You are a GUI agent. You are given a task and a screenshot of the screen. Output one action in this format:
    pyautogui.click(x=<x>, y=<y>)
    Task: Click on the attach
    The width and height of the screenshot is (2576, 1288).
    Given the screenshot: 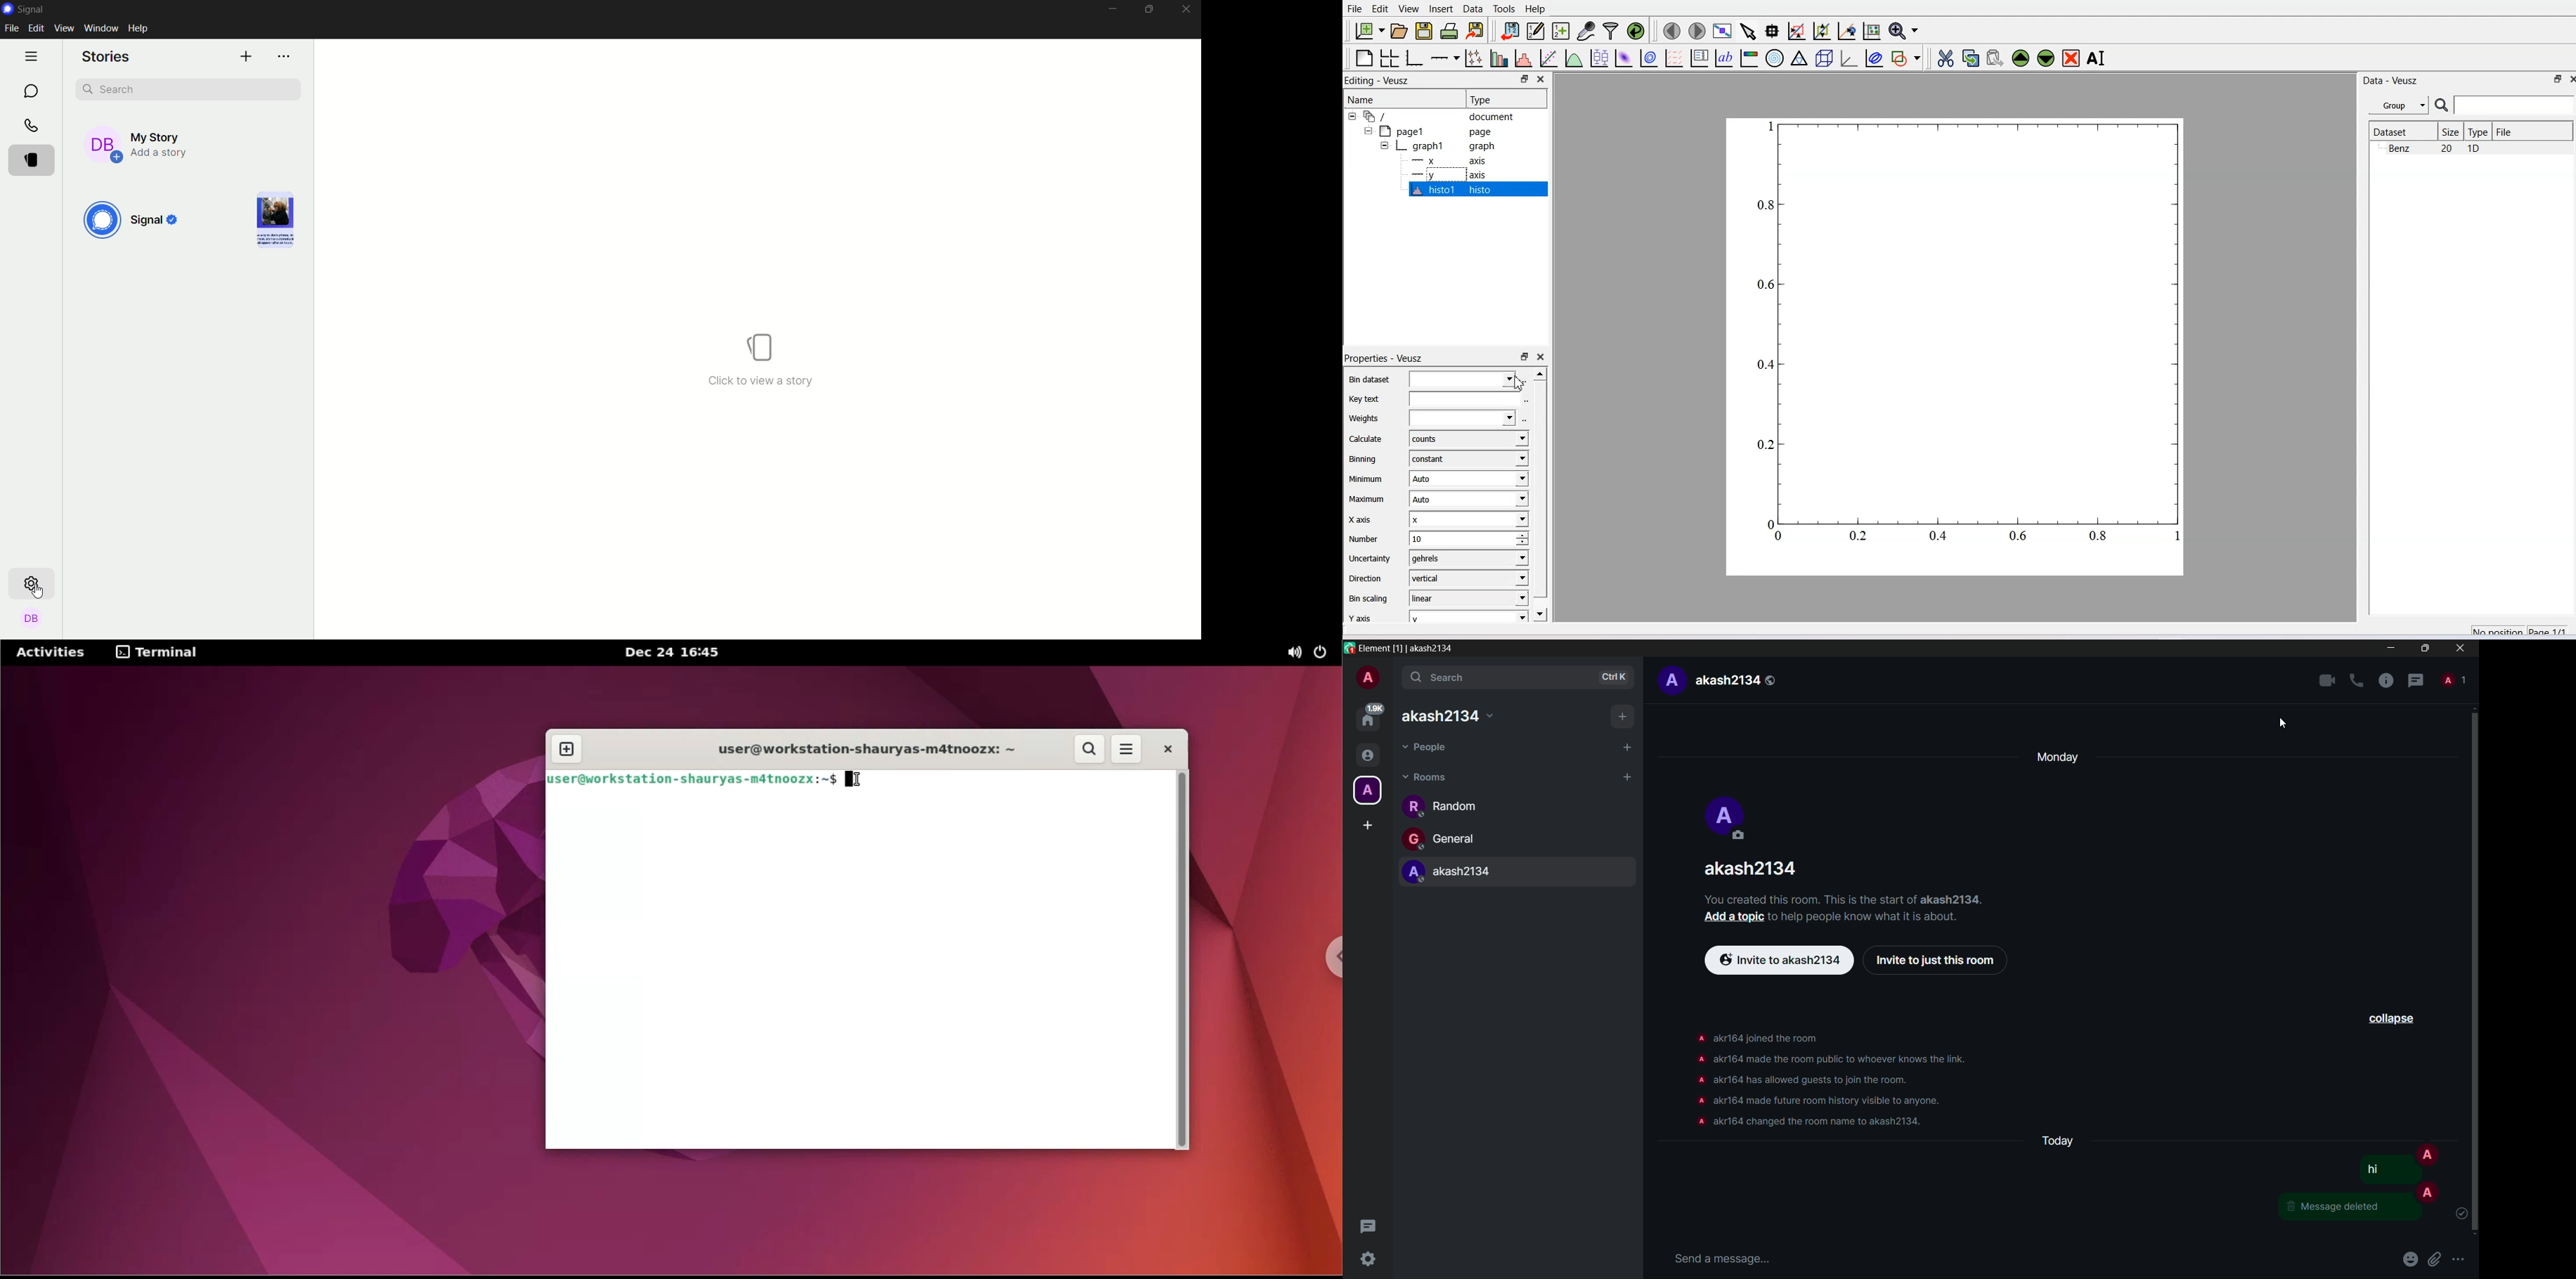 What is the action you would take?
    pyautogui.click(x=2438, y=1259)
    